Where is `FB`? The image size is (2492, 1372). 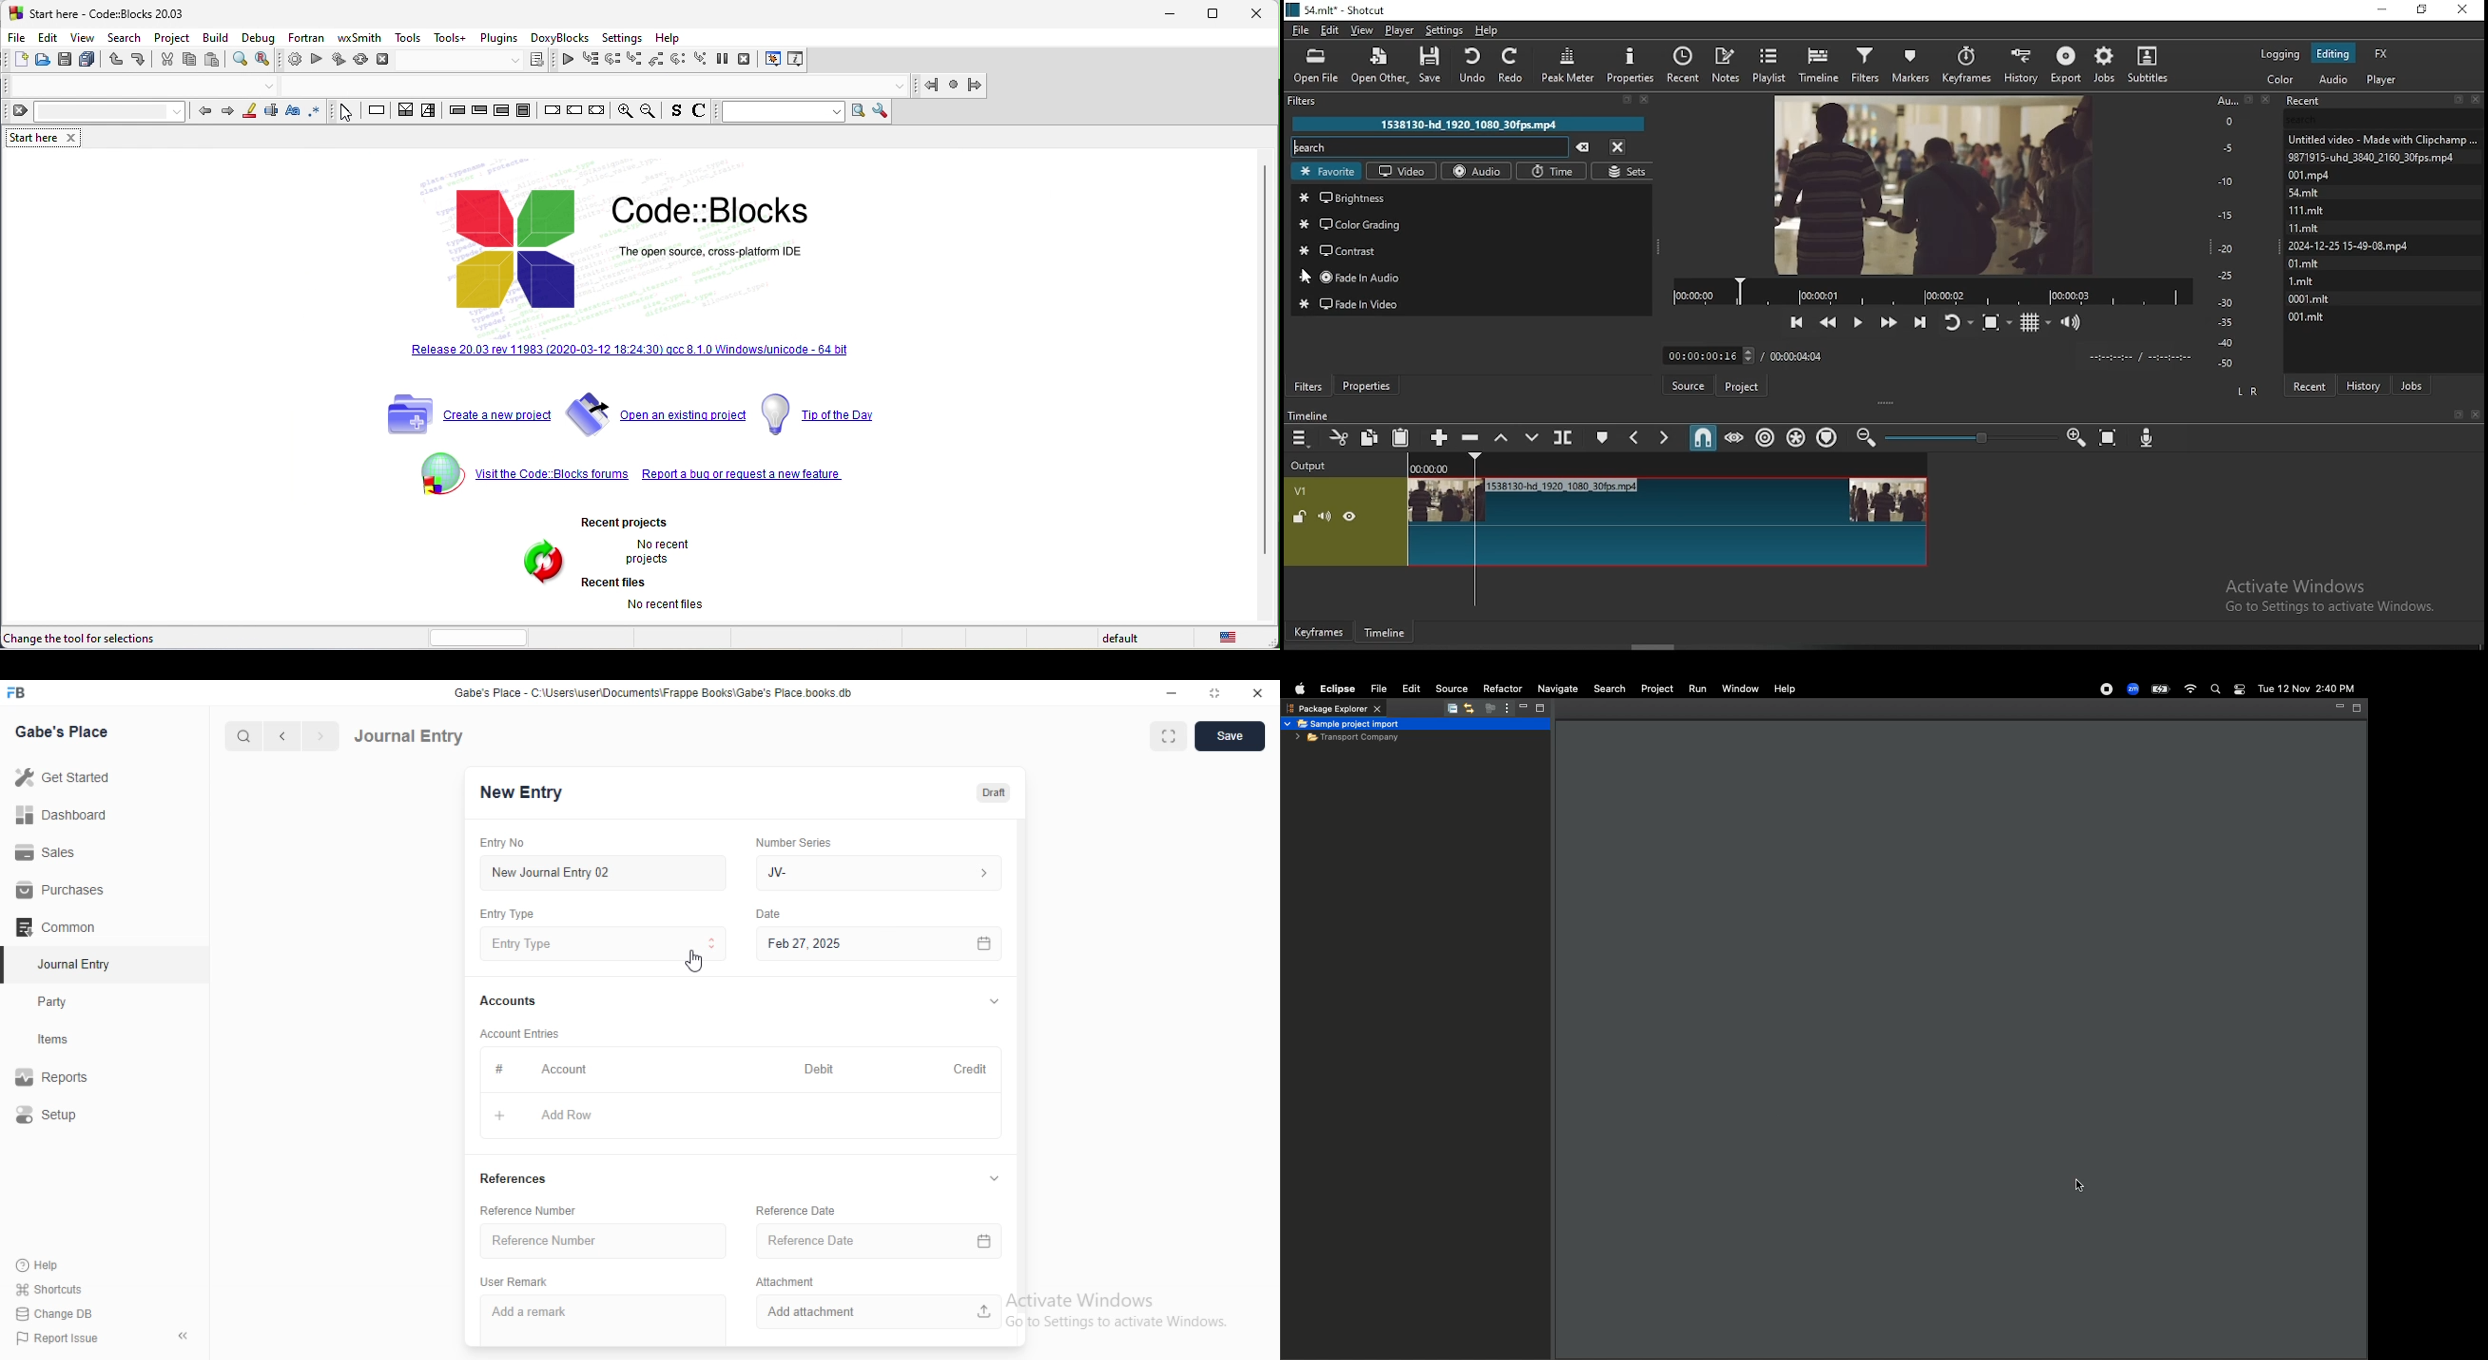
FB is located at coordinates (19, 691).